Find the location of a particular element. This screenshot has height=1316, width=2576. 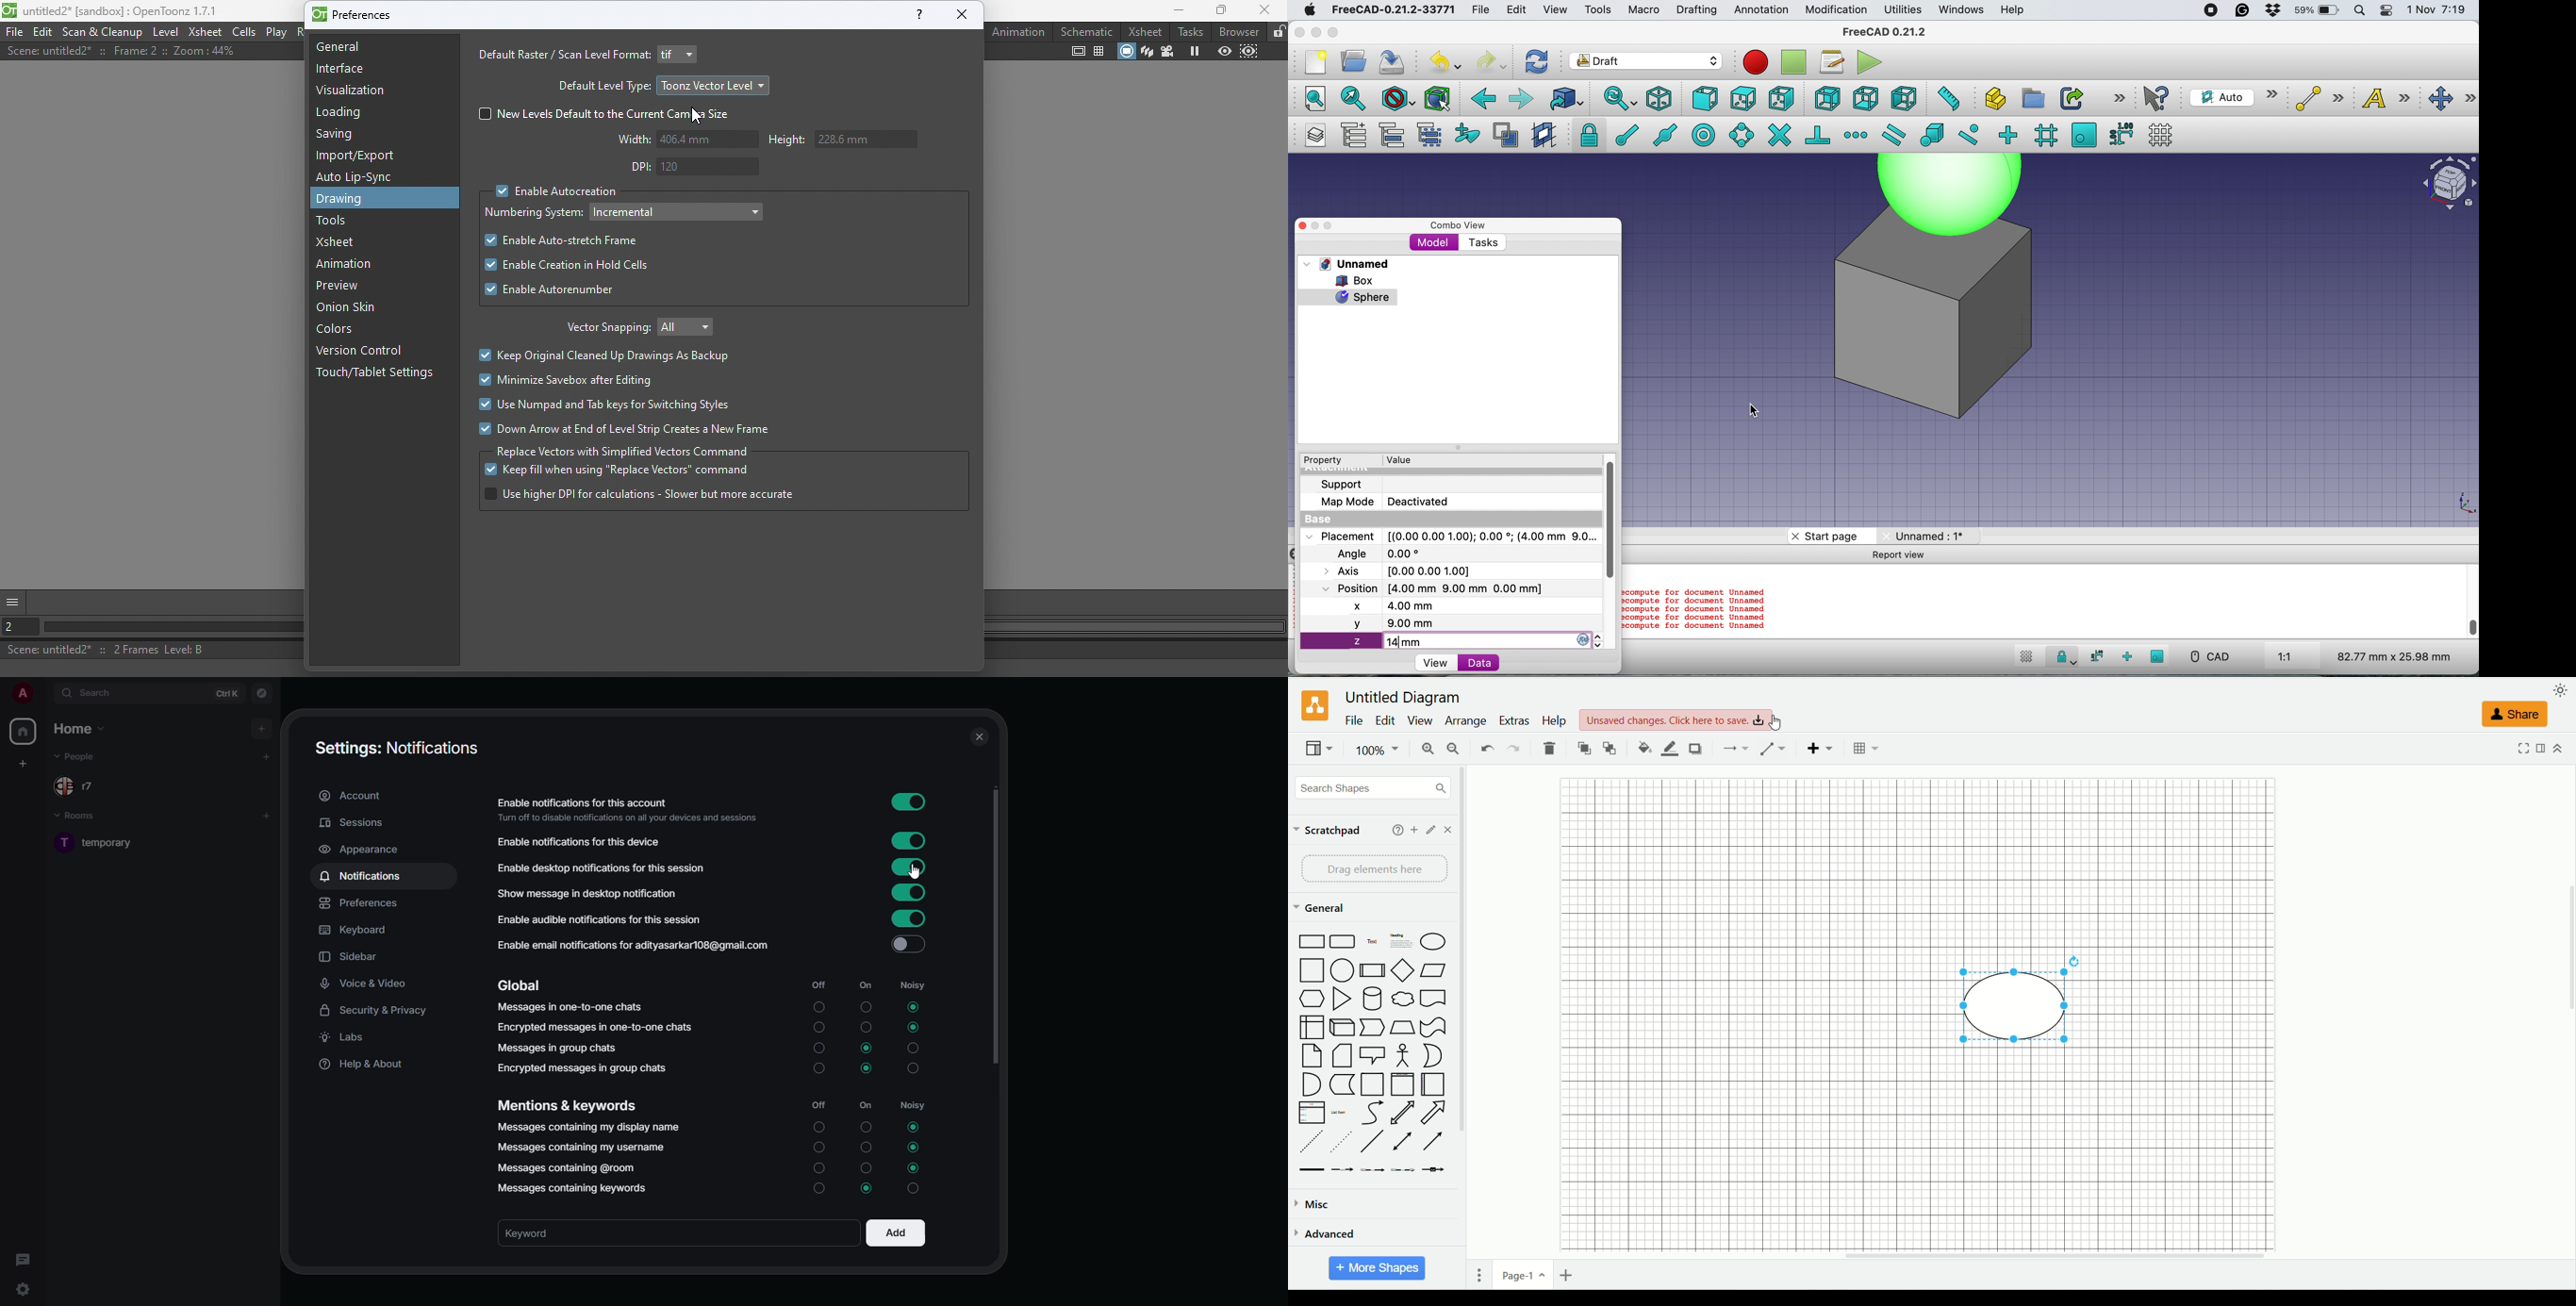

cad is located at coordinates (2209, 657).